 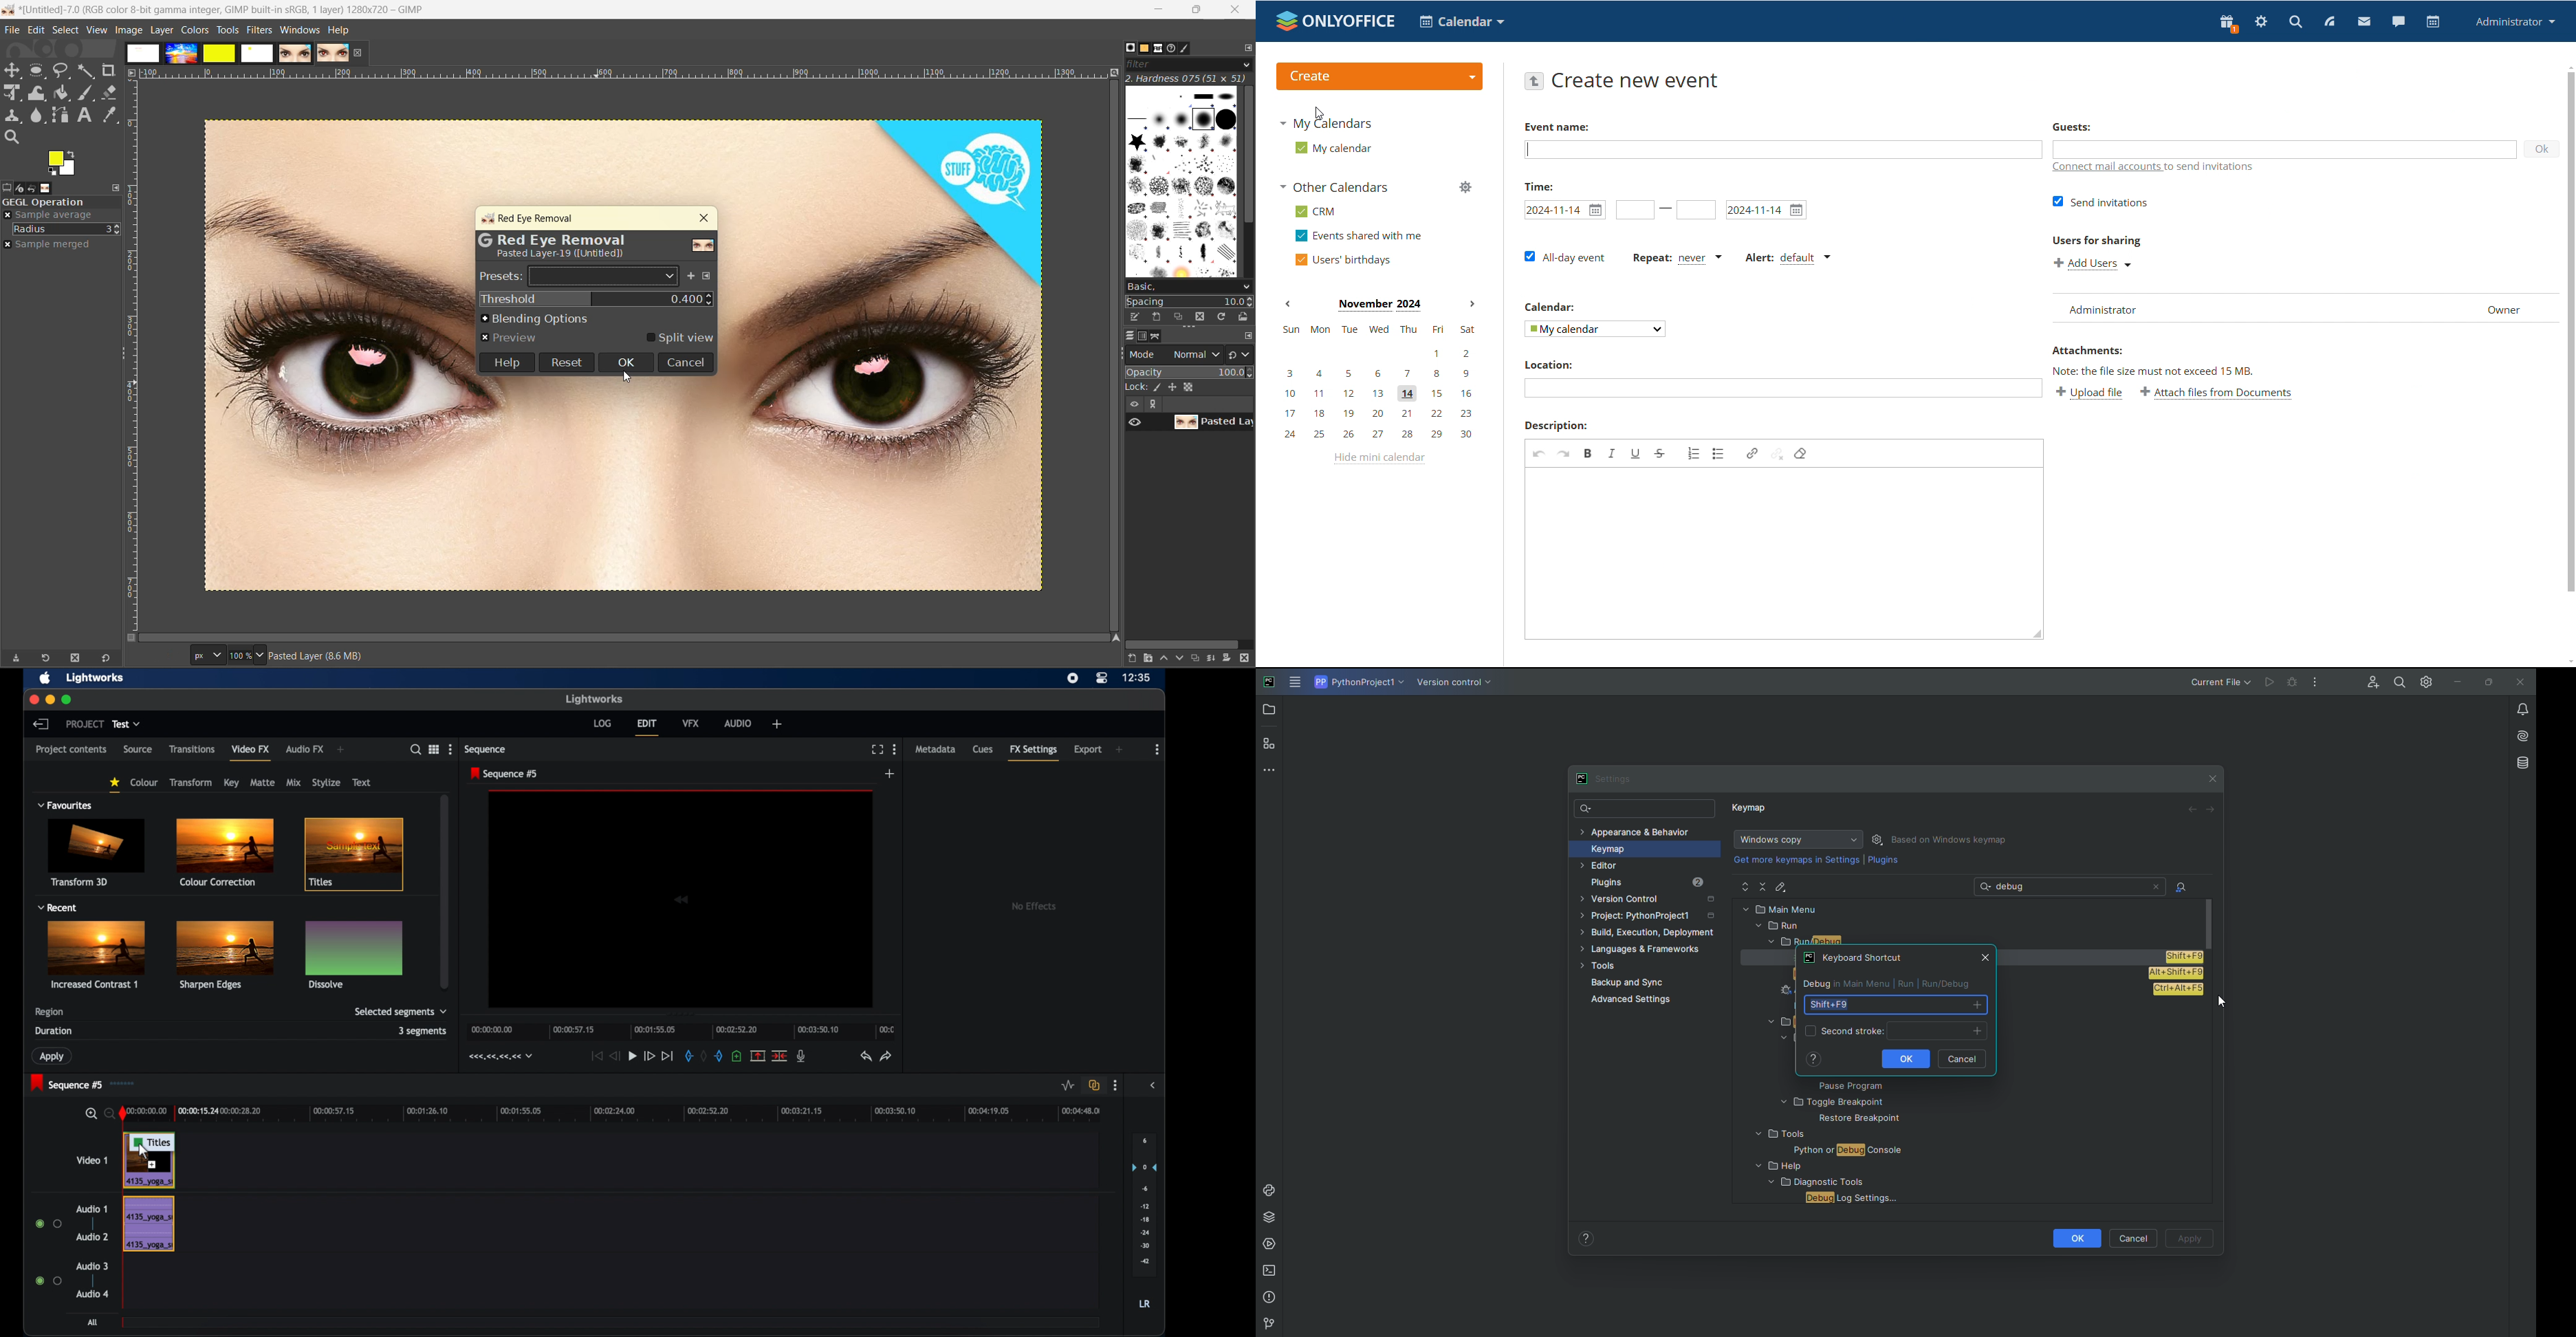 I want to click on remove format, so click(x=1800, y=453).